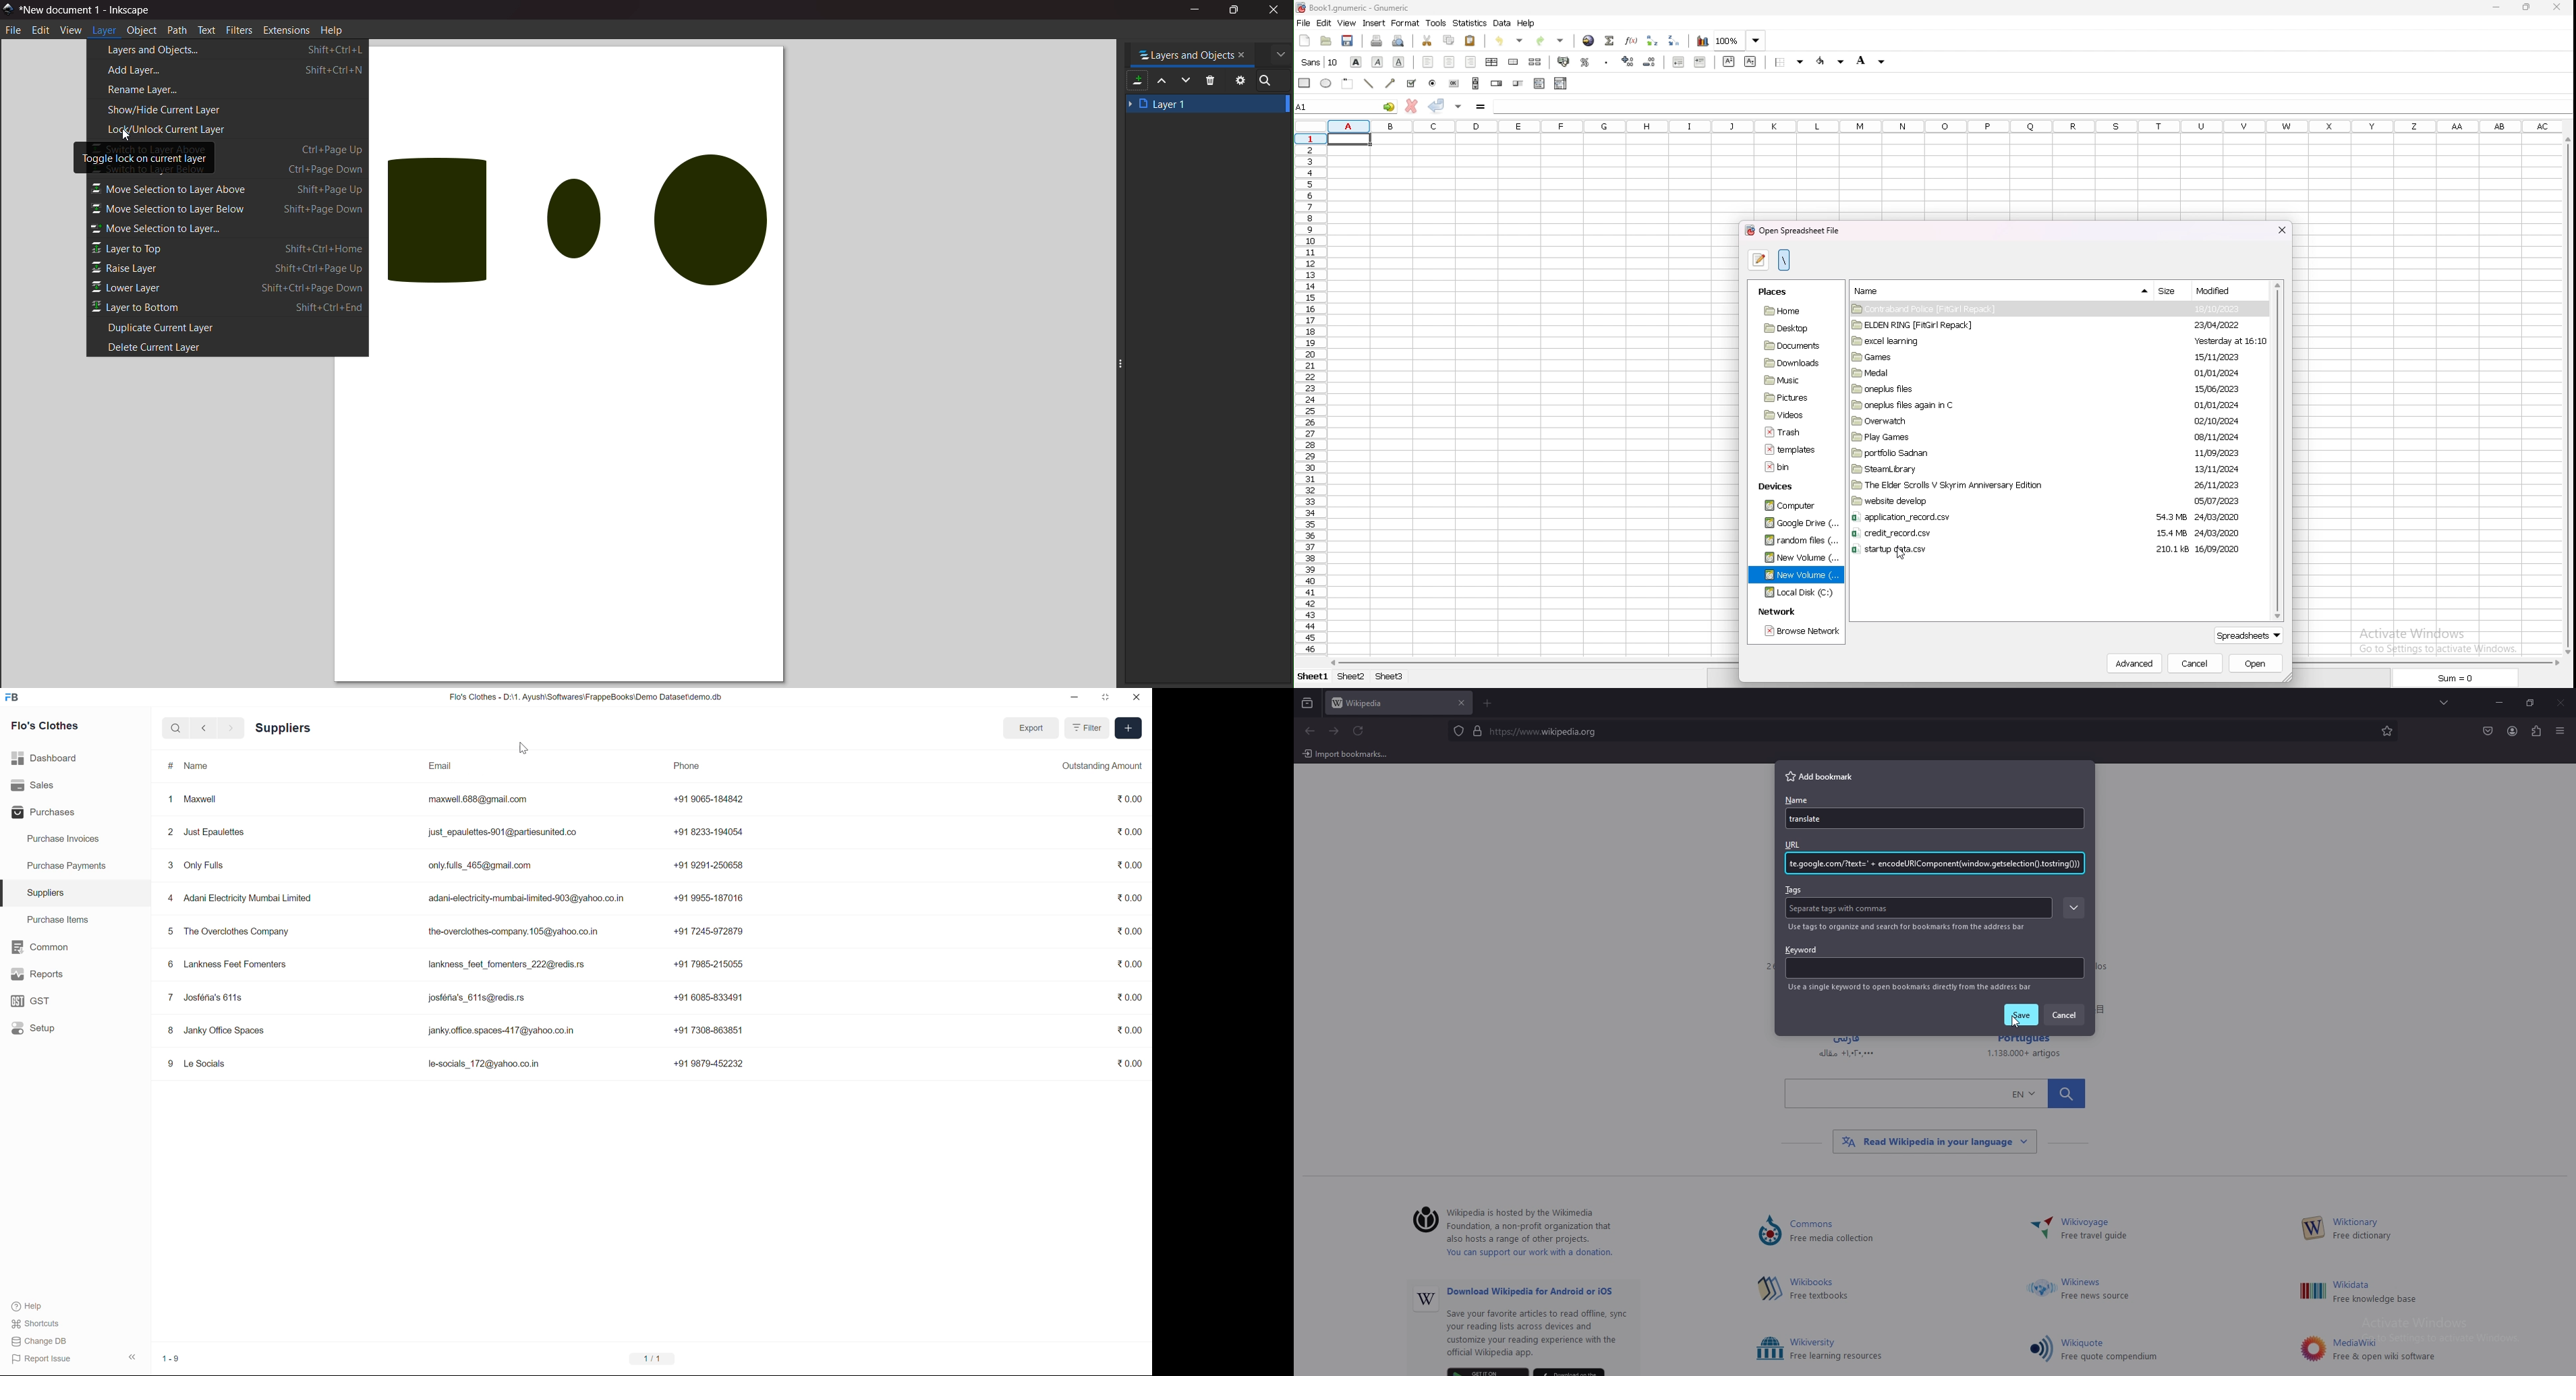  Describe the element at coordinates (1796, 557) in the screenshot. I see `folder` at that location.